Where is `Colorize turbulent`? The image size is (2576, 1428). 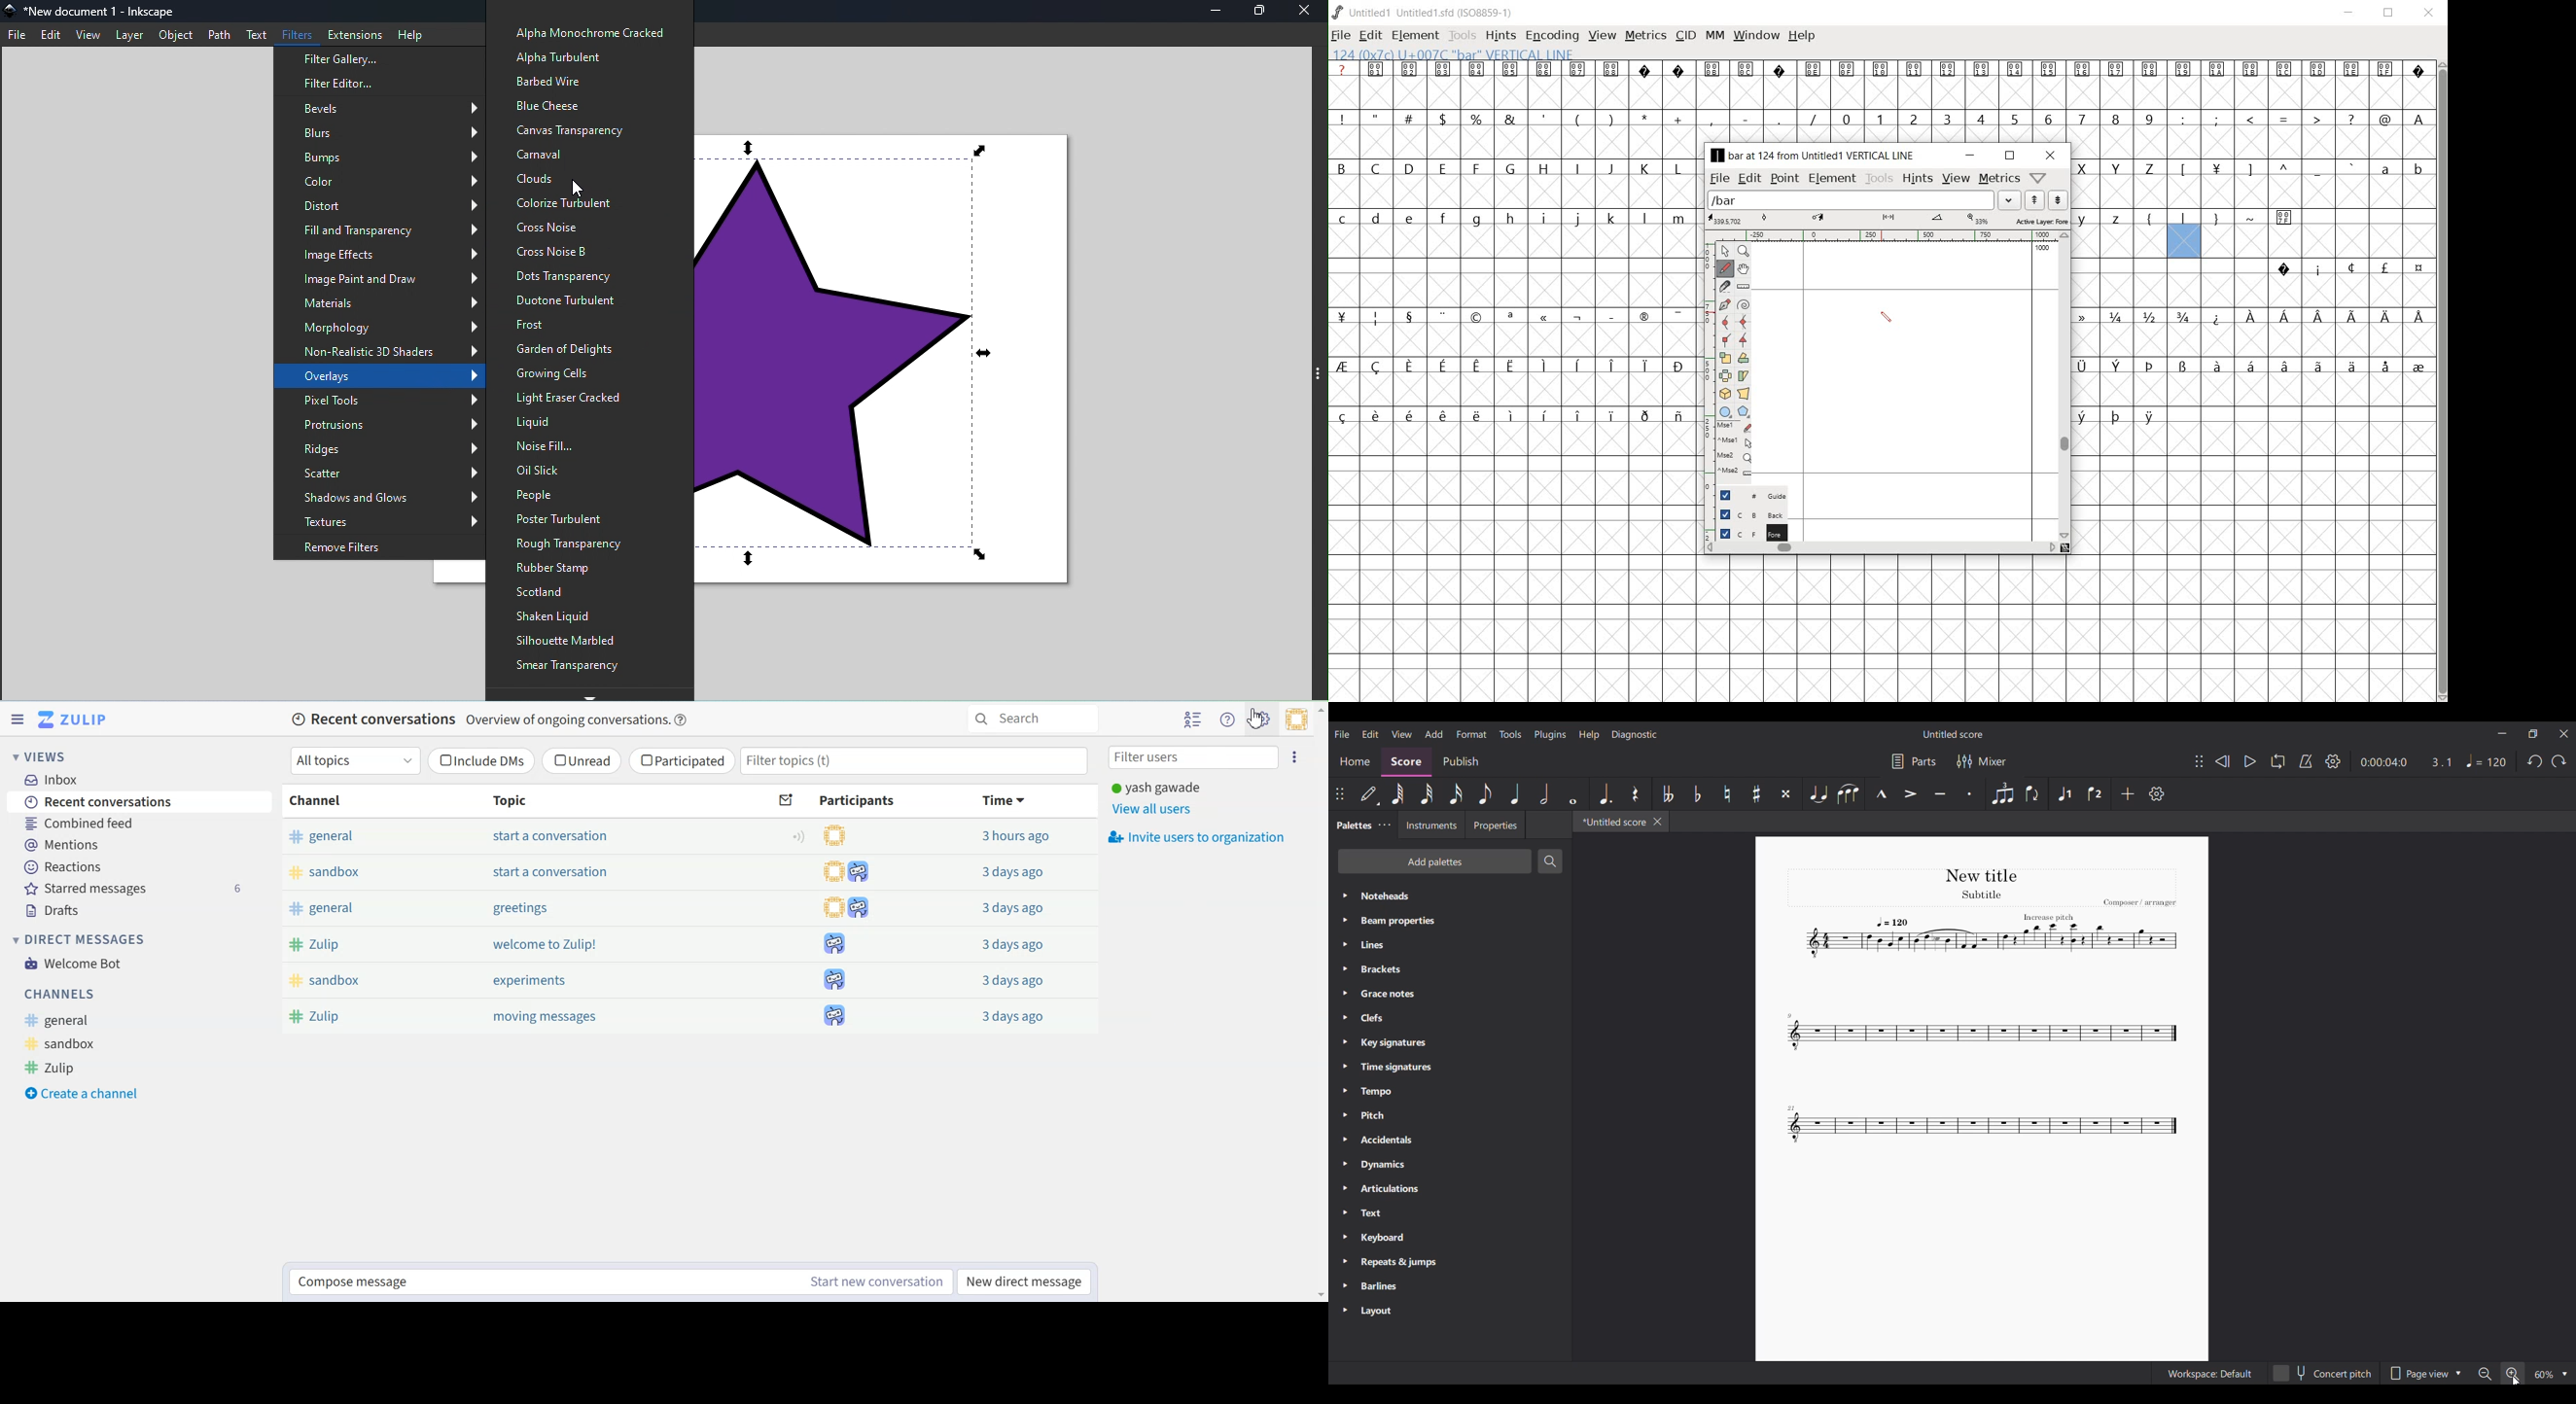
Colorize turbulent is located at coordinates (591, 202).